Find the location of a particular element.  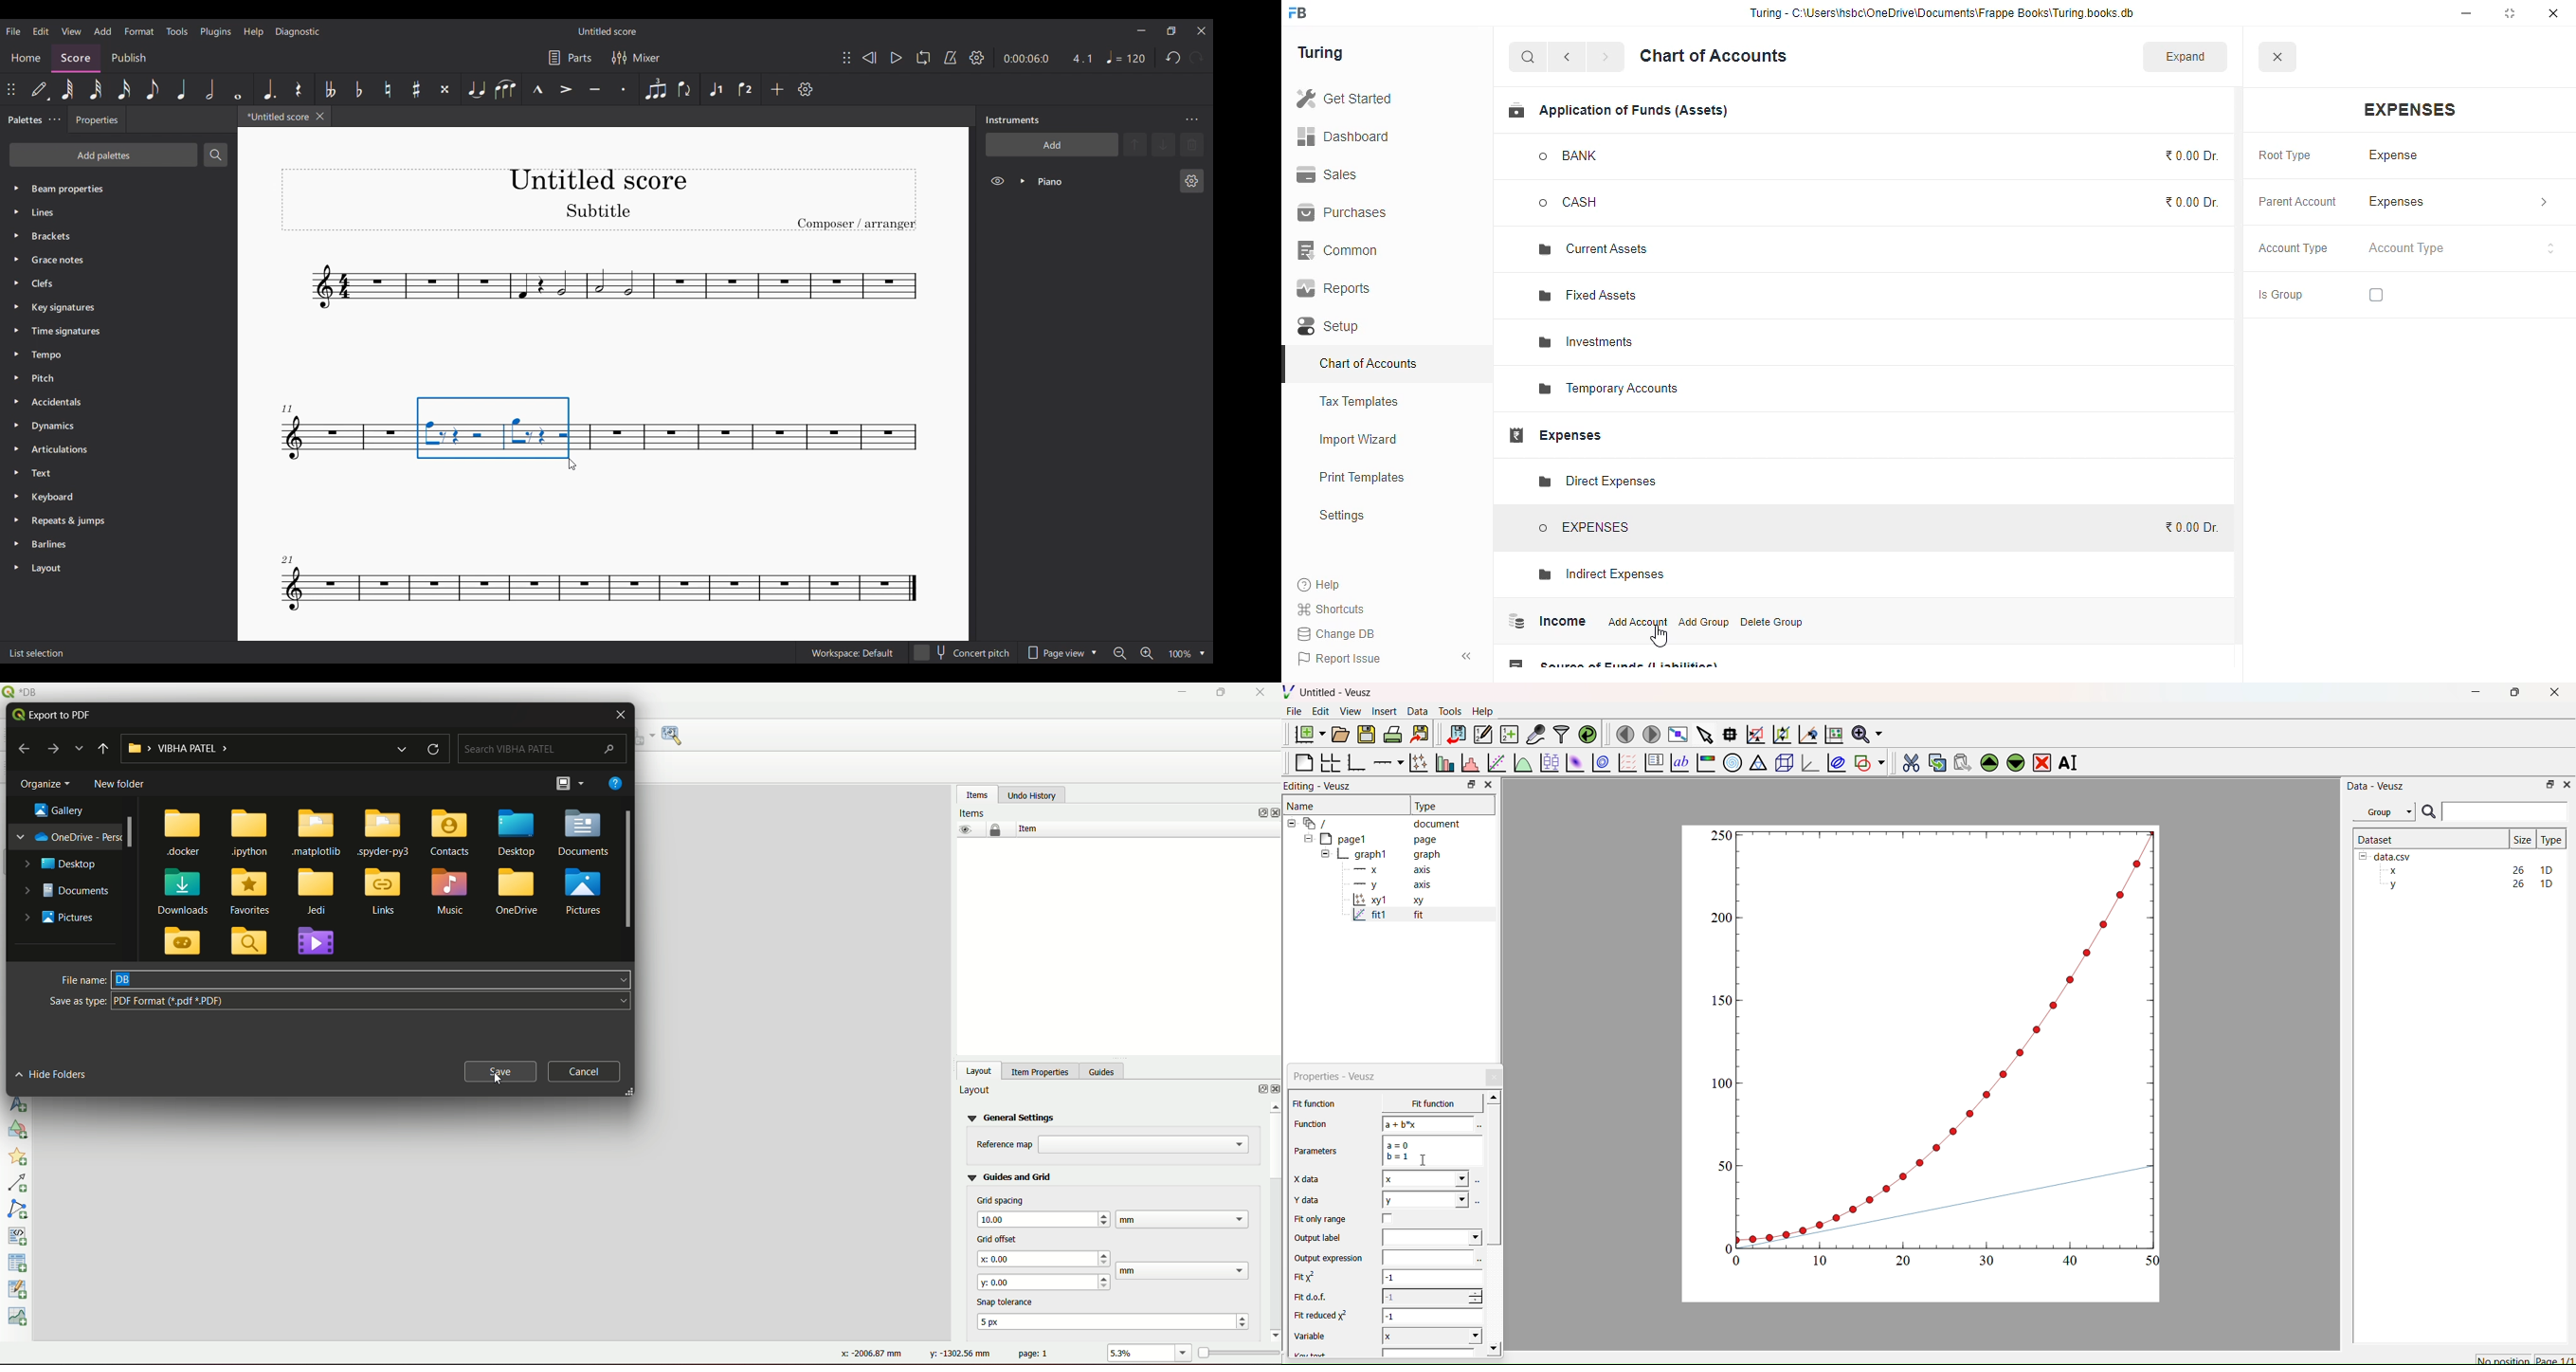

fixed assets is located at coordinates (1589, 296).